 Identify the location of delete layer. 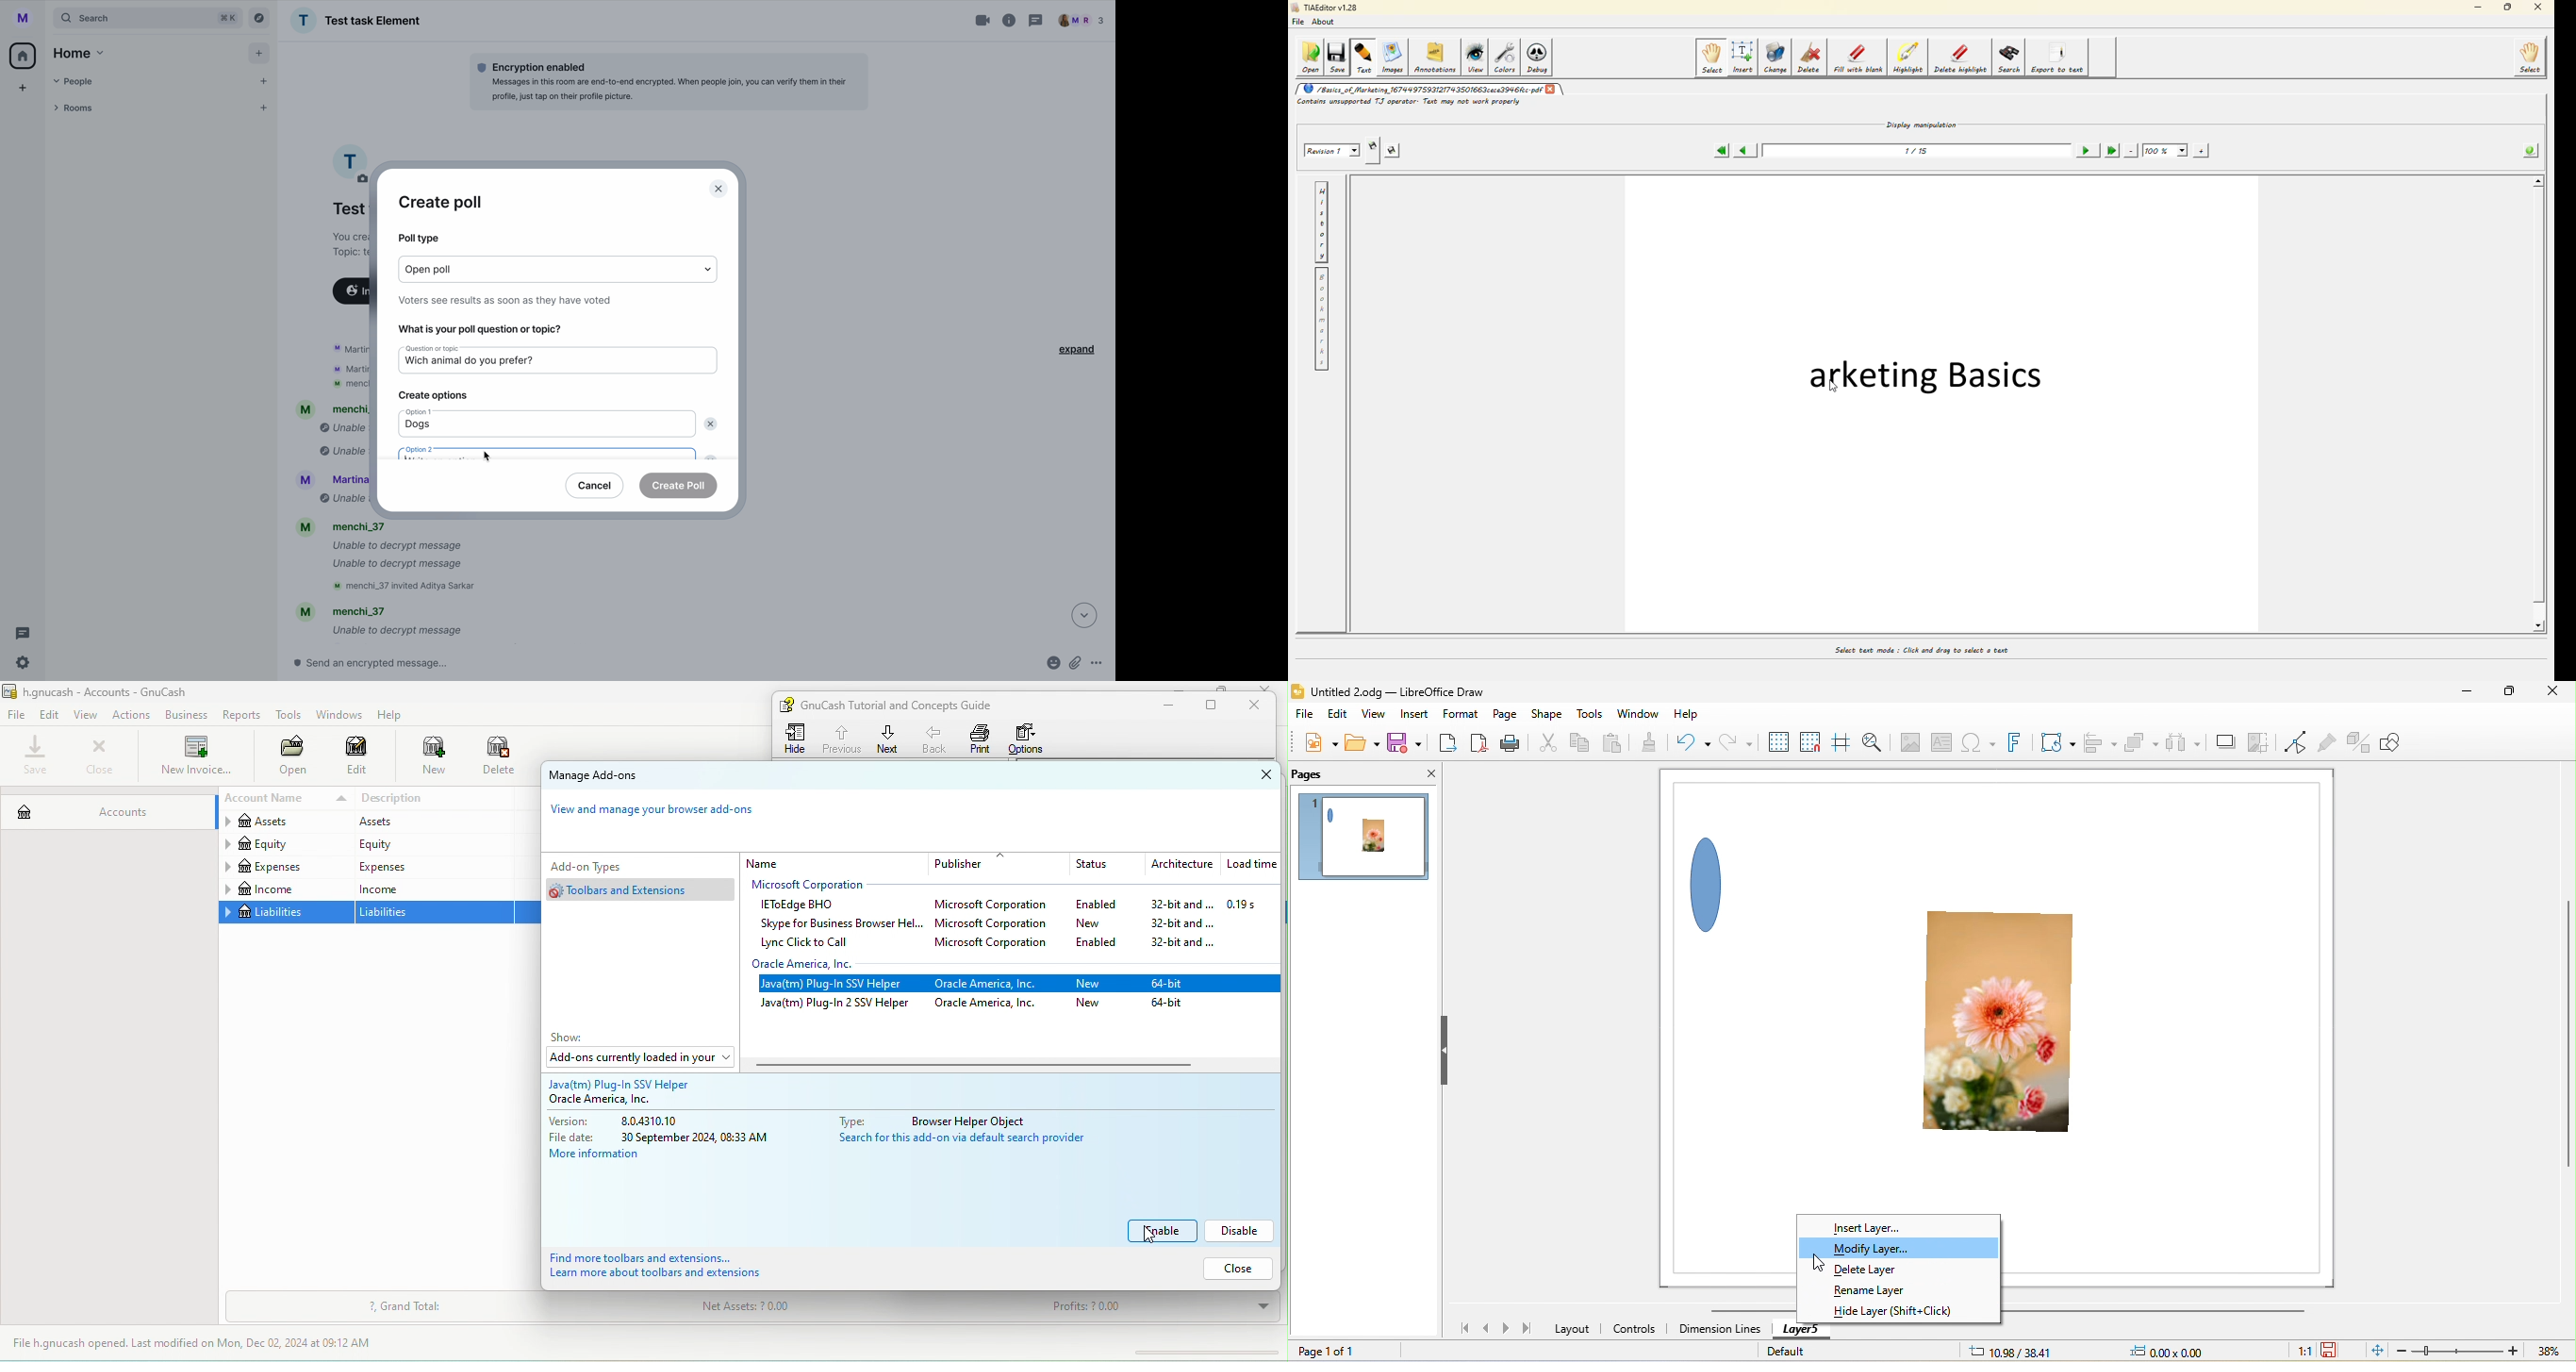
(1888, 1270).